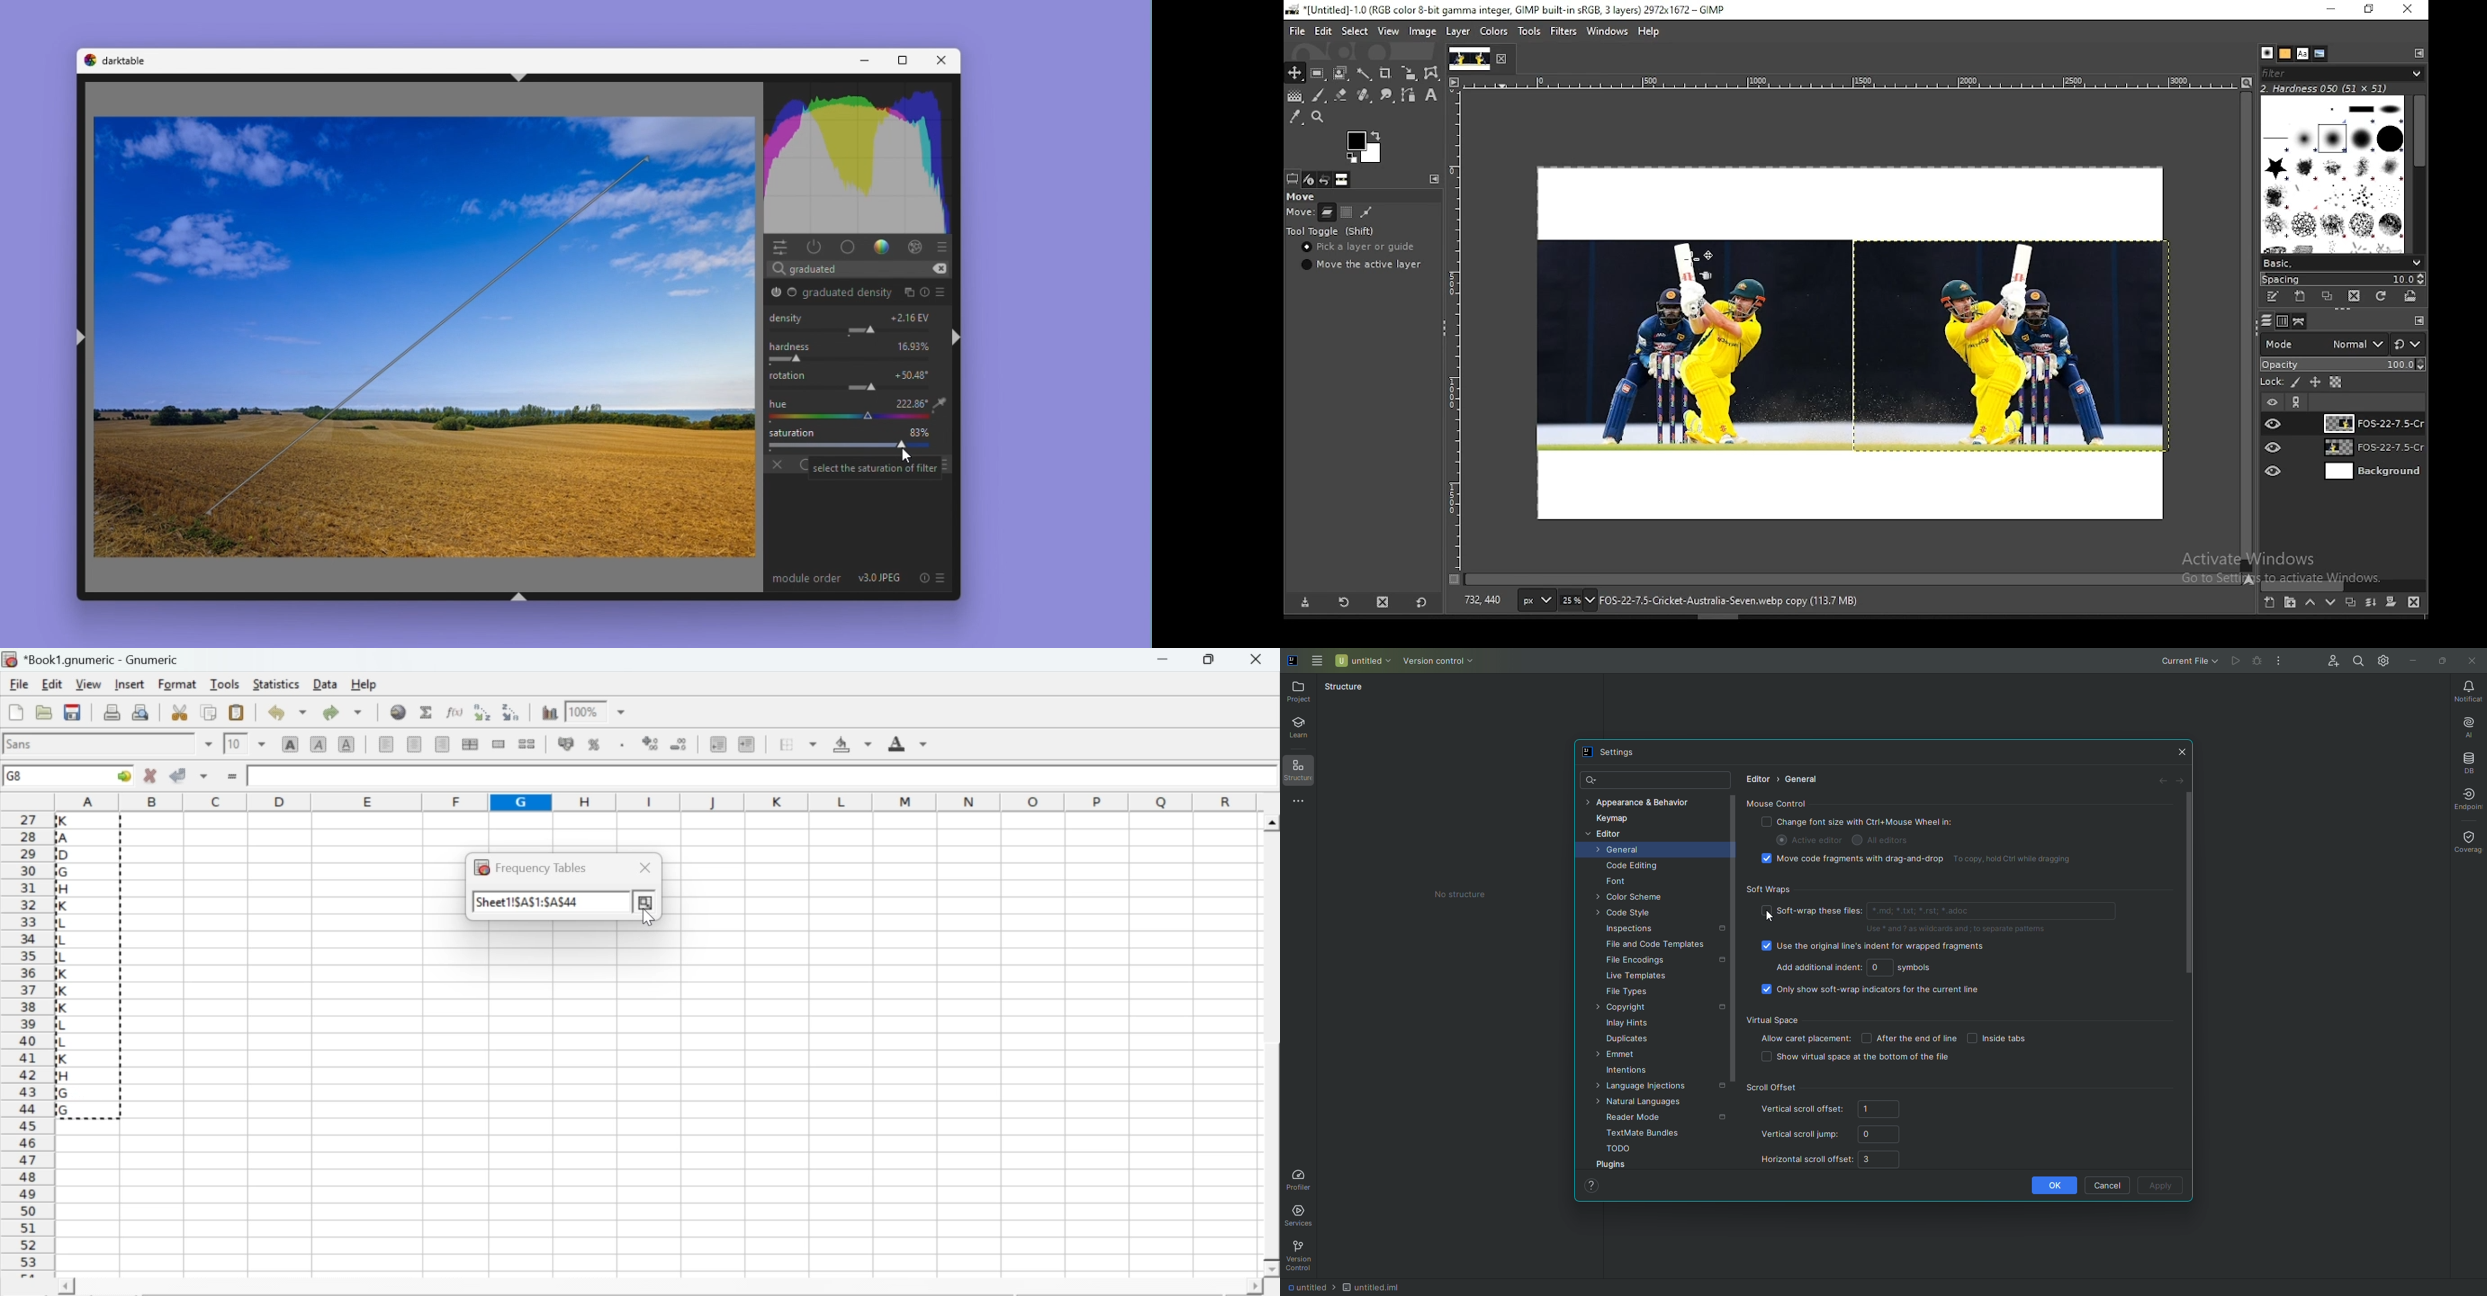 Image resolution: width=2492 pixels, height=1316 pixels. Describe the element at coordinates (347, 743) in the screenshot. I see `underline` at that location.